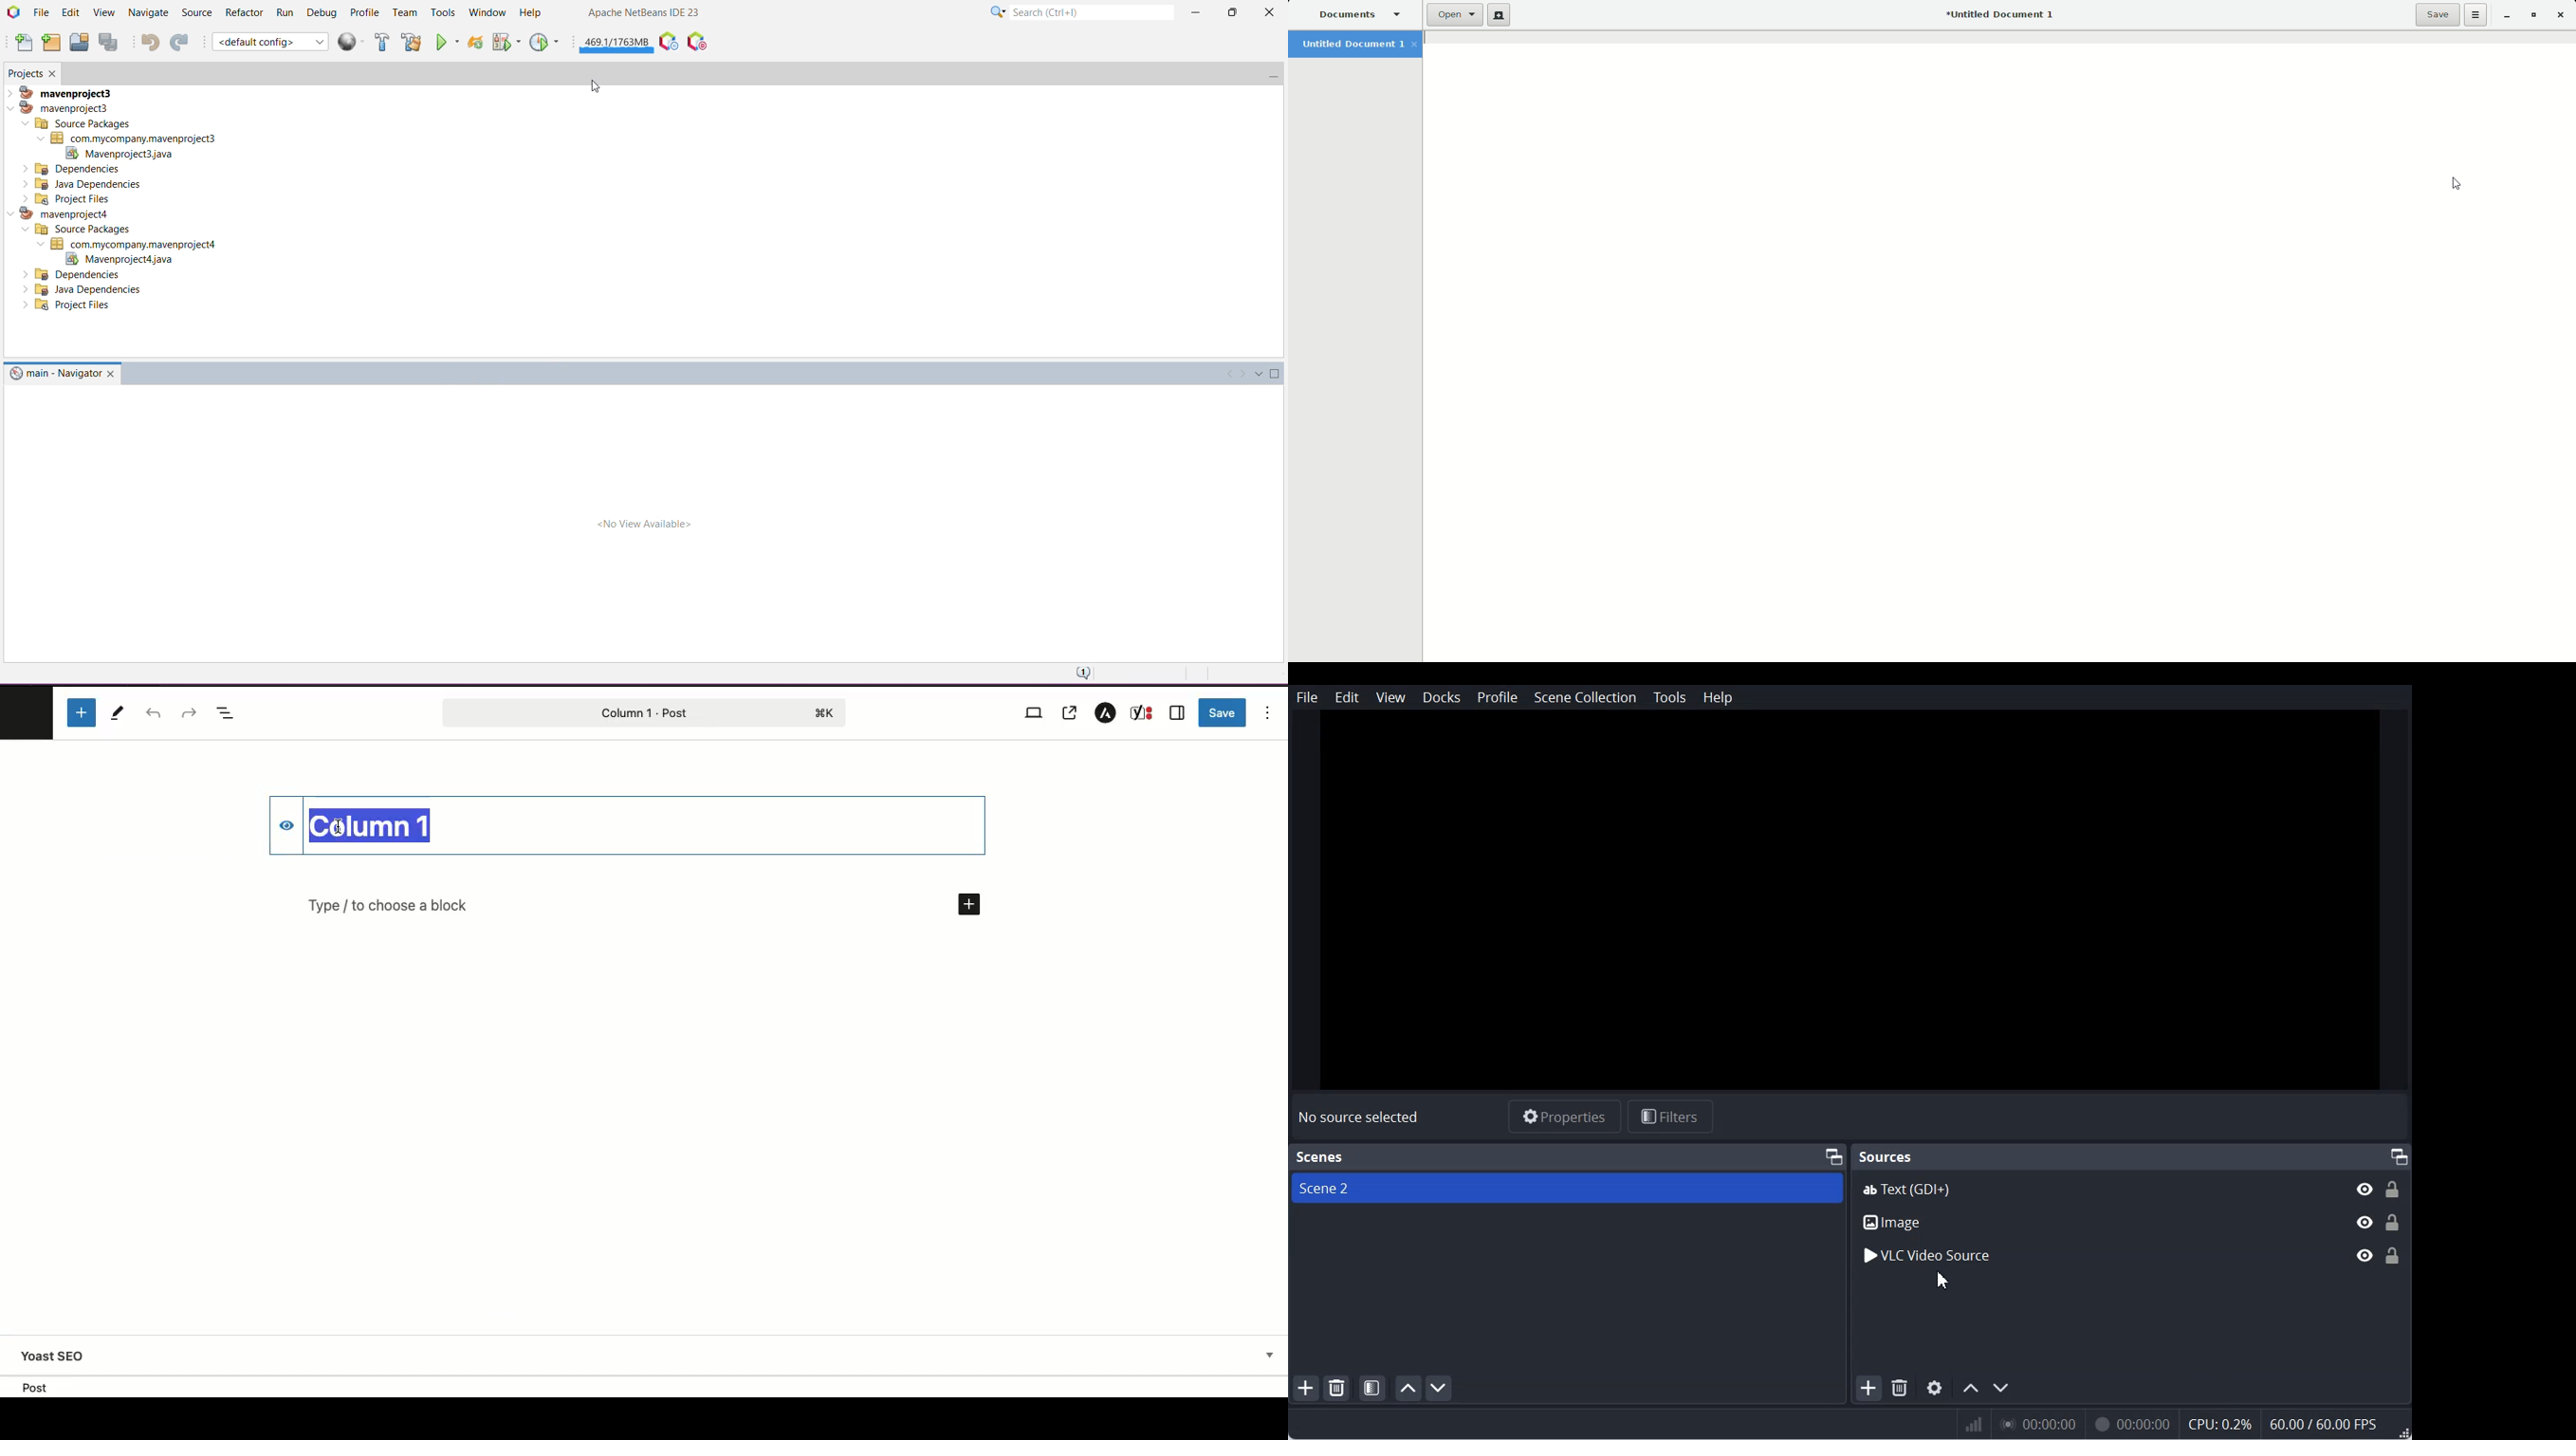 Image resolution: width=2576 pixels, height=1456 pixels. What do you see at coordinates (1439, 1388) in the screenshot?
I see `Move scene down` at bounding box center [1439, 1388].